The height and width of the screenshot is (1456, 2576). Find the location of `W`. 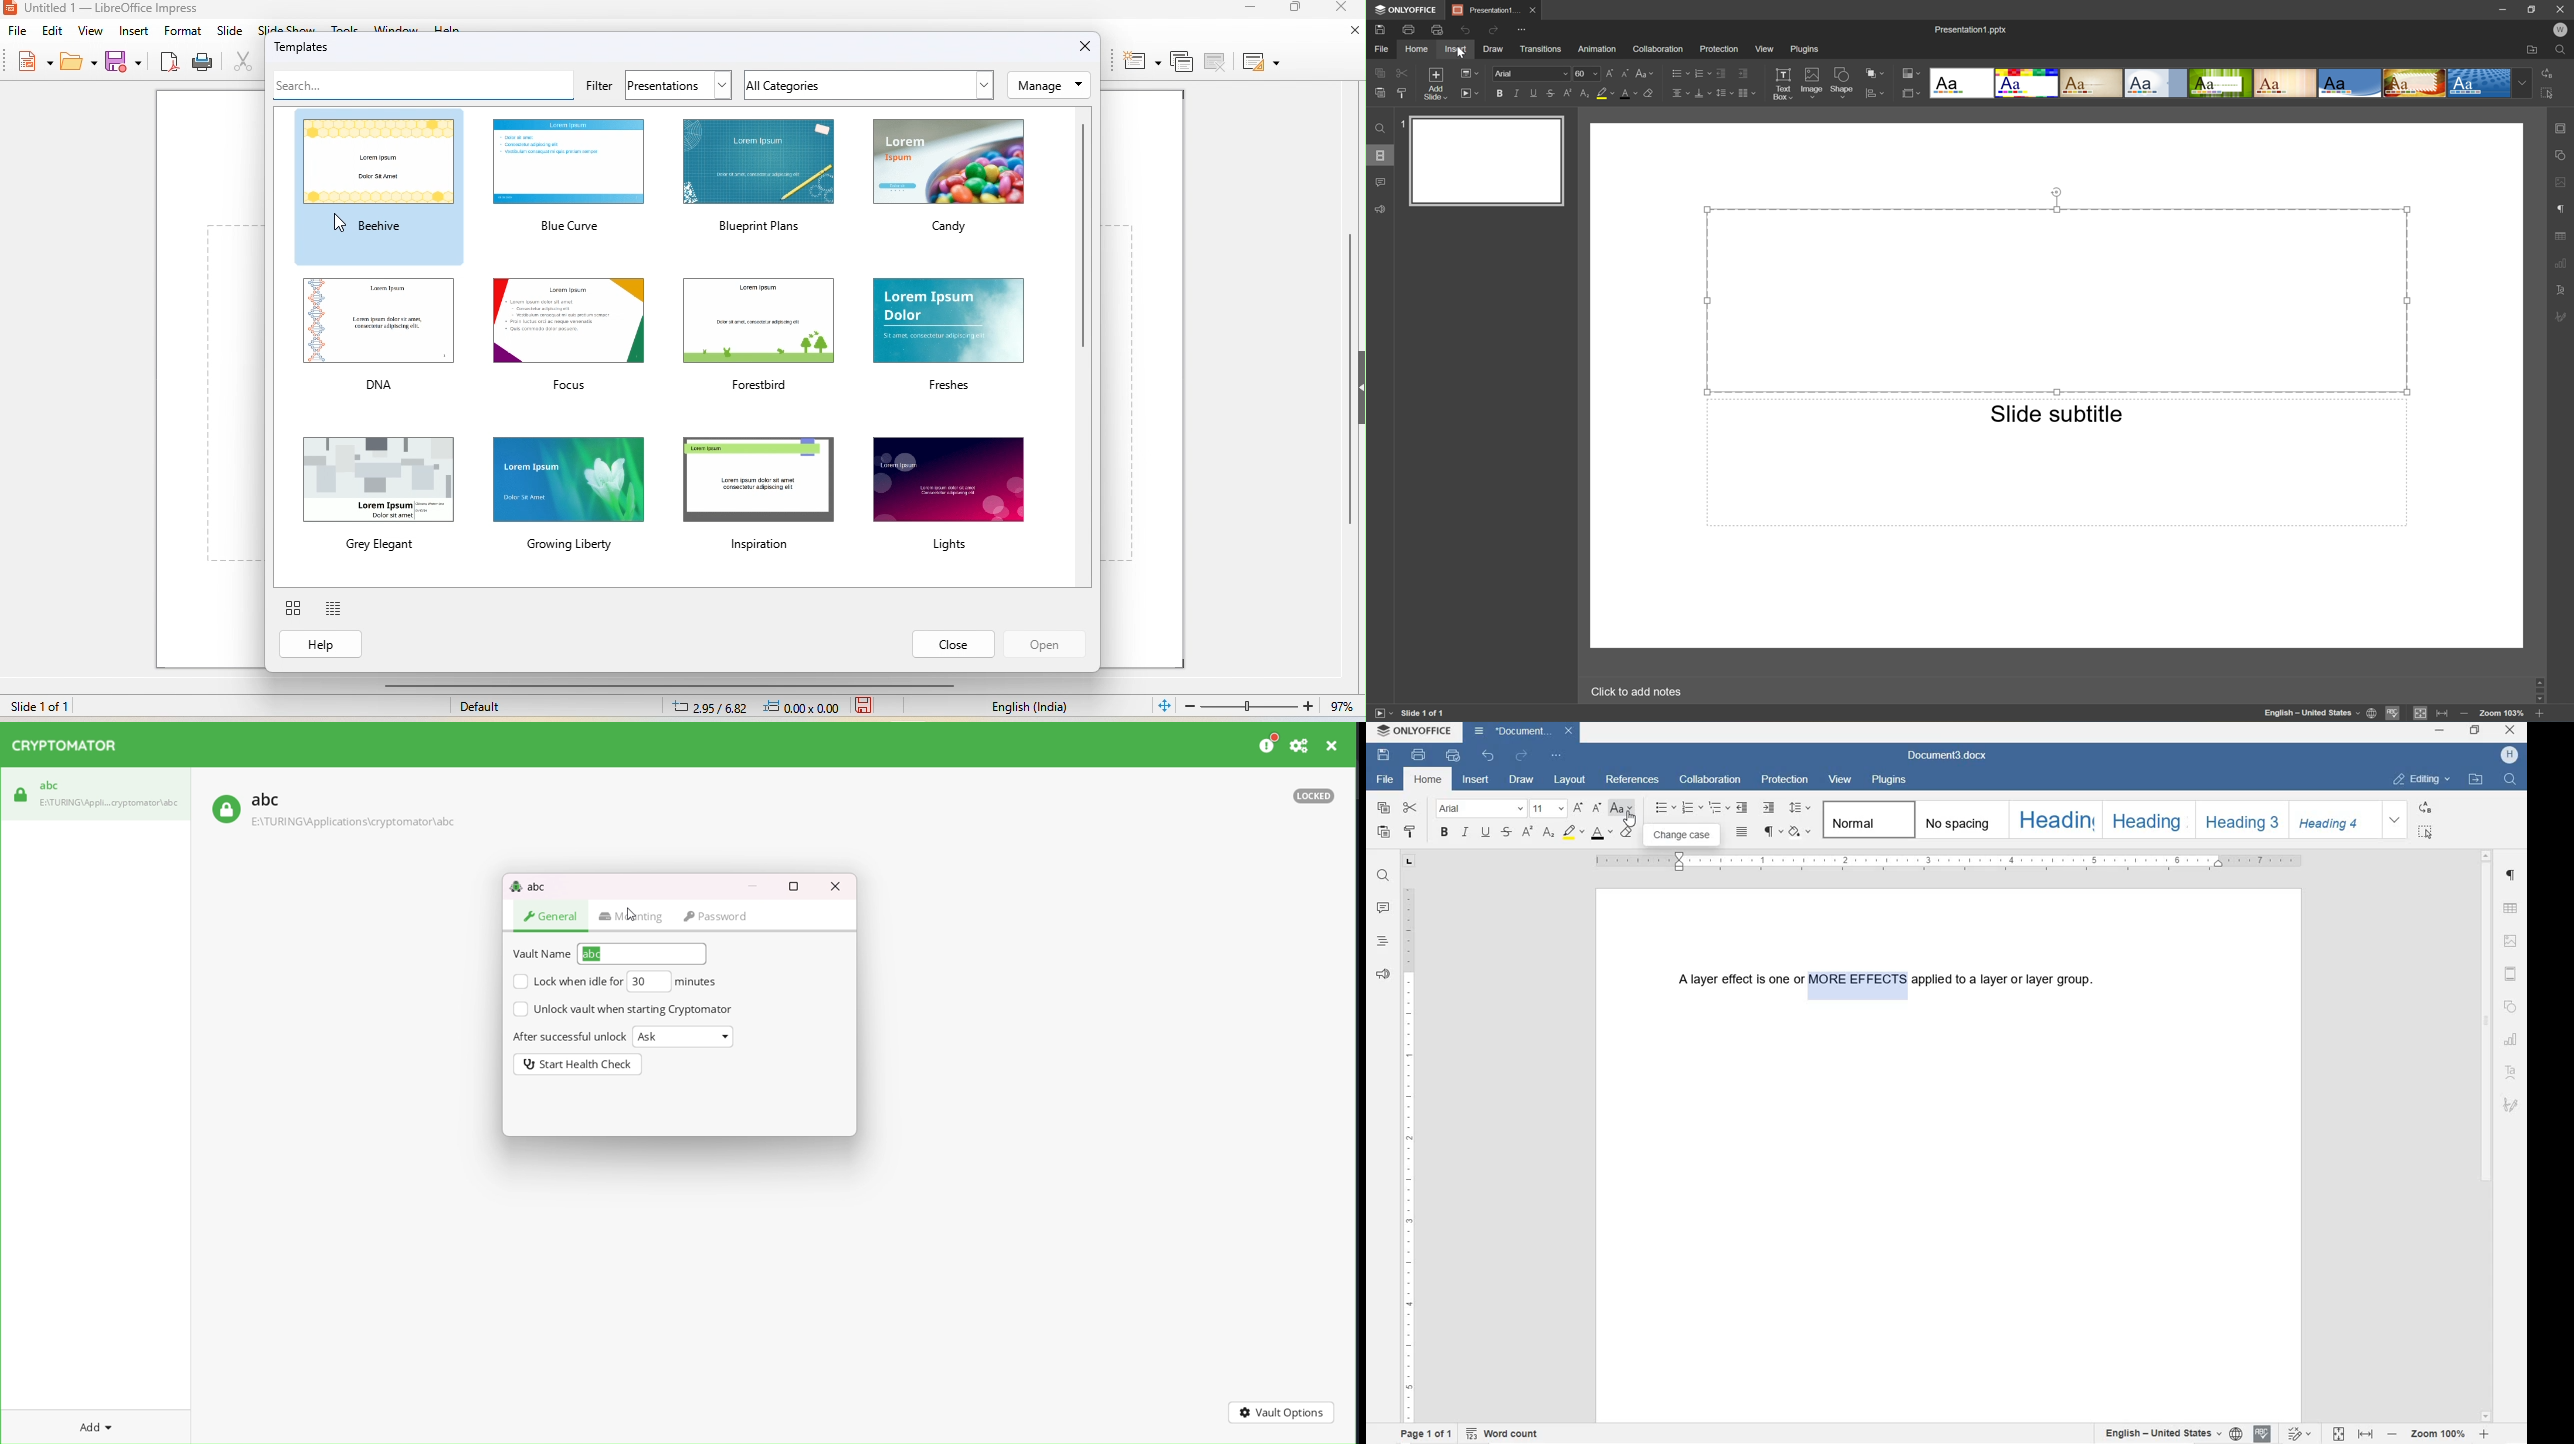

W is located at coordinates (2563, 29).